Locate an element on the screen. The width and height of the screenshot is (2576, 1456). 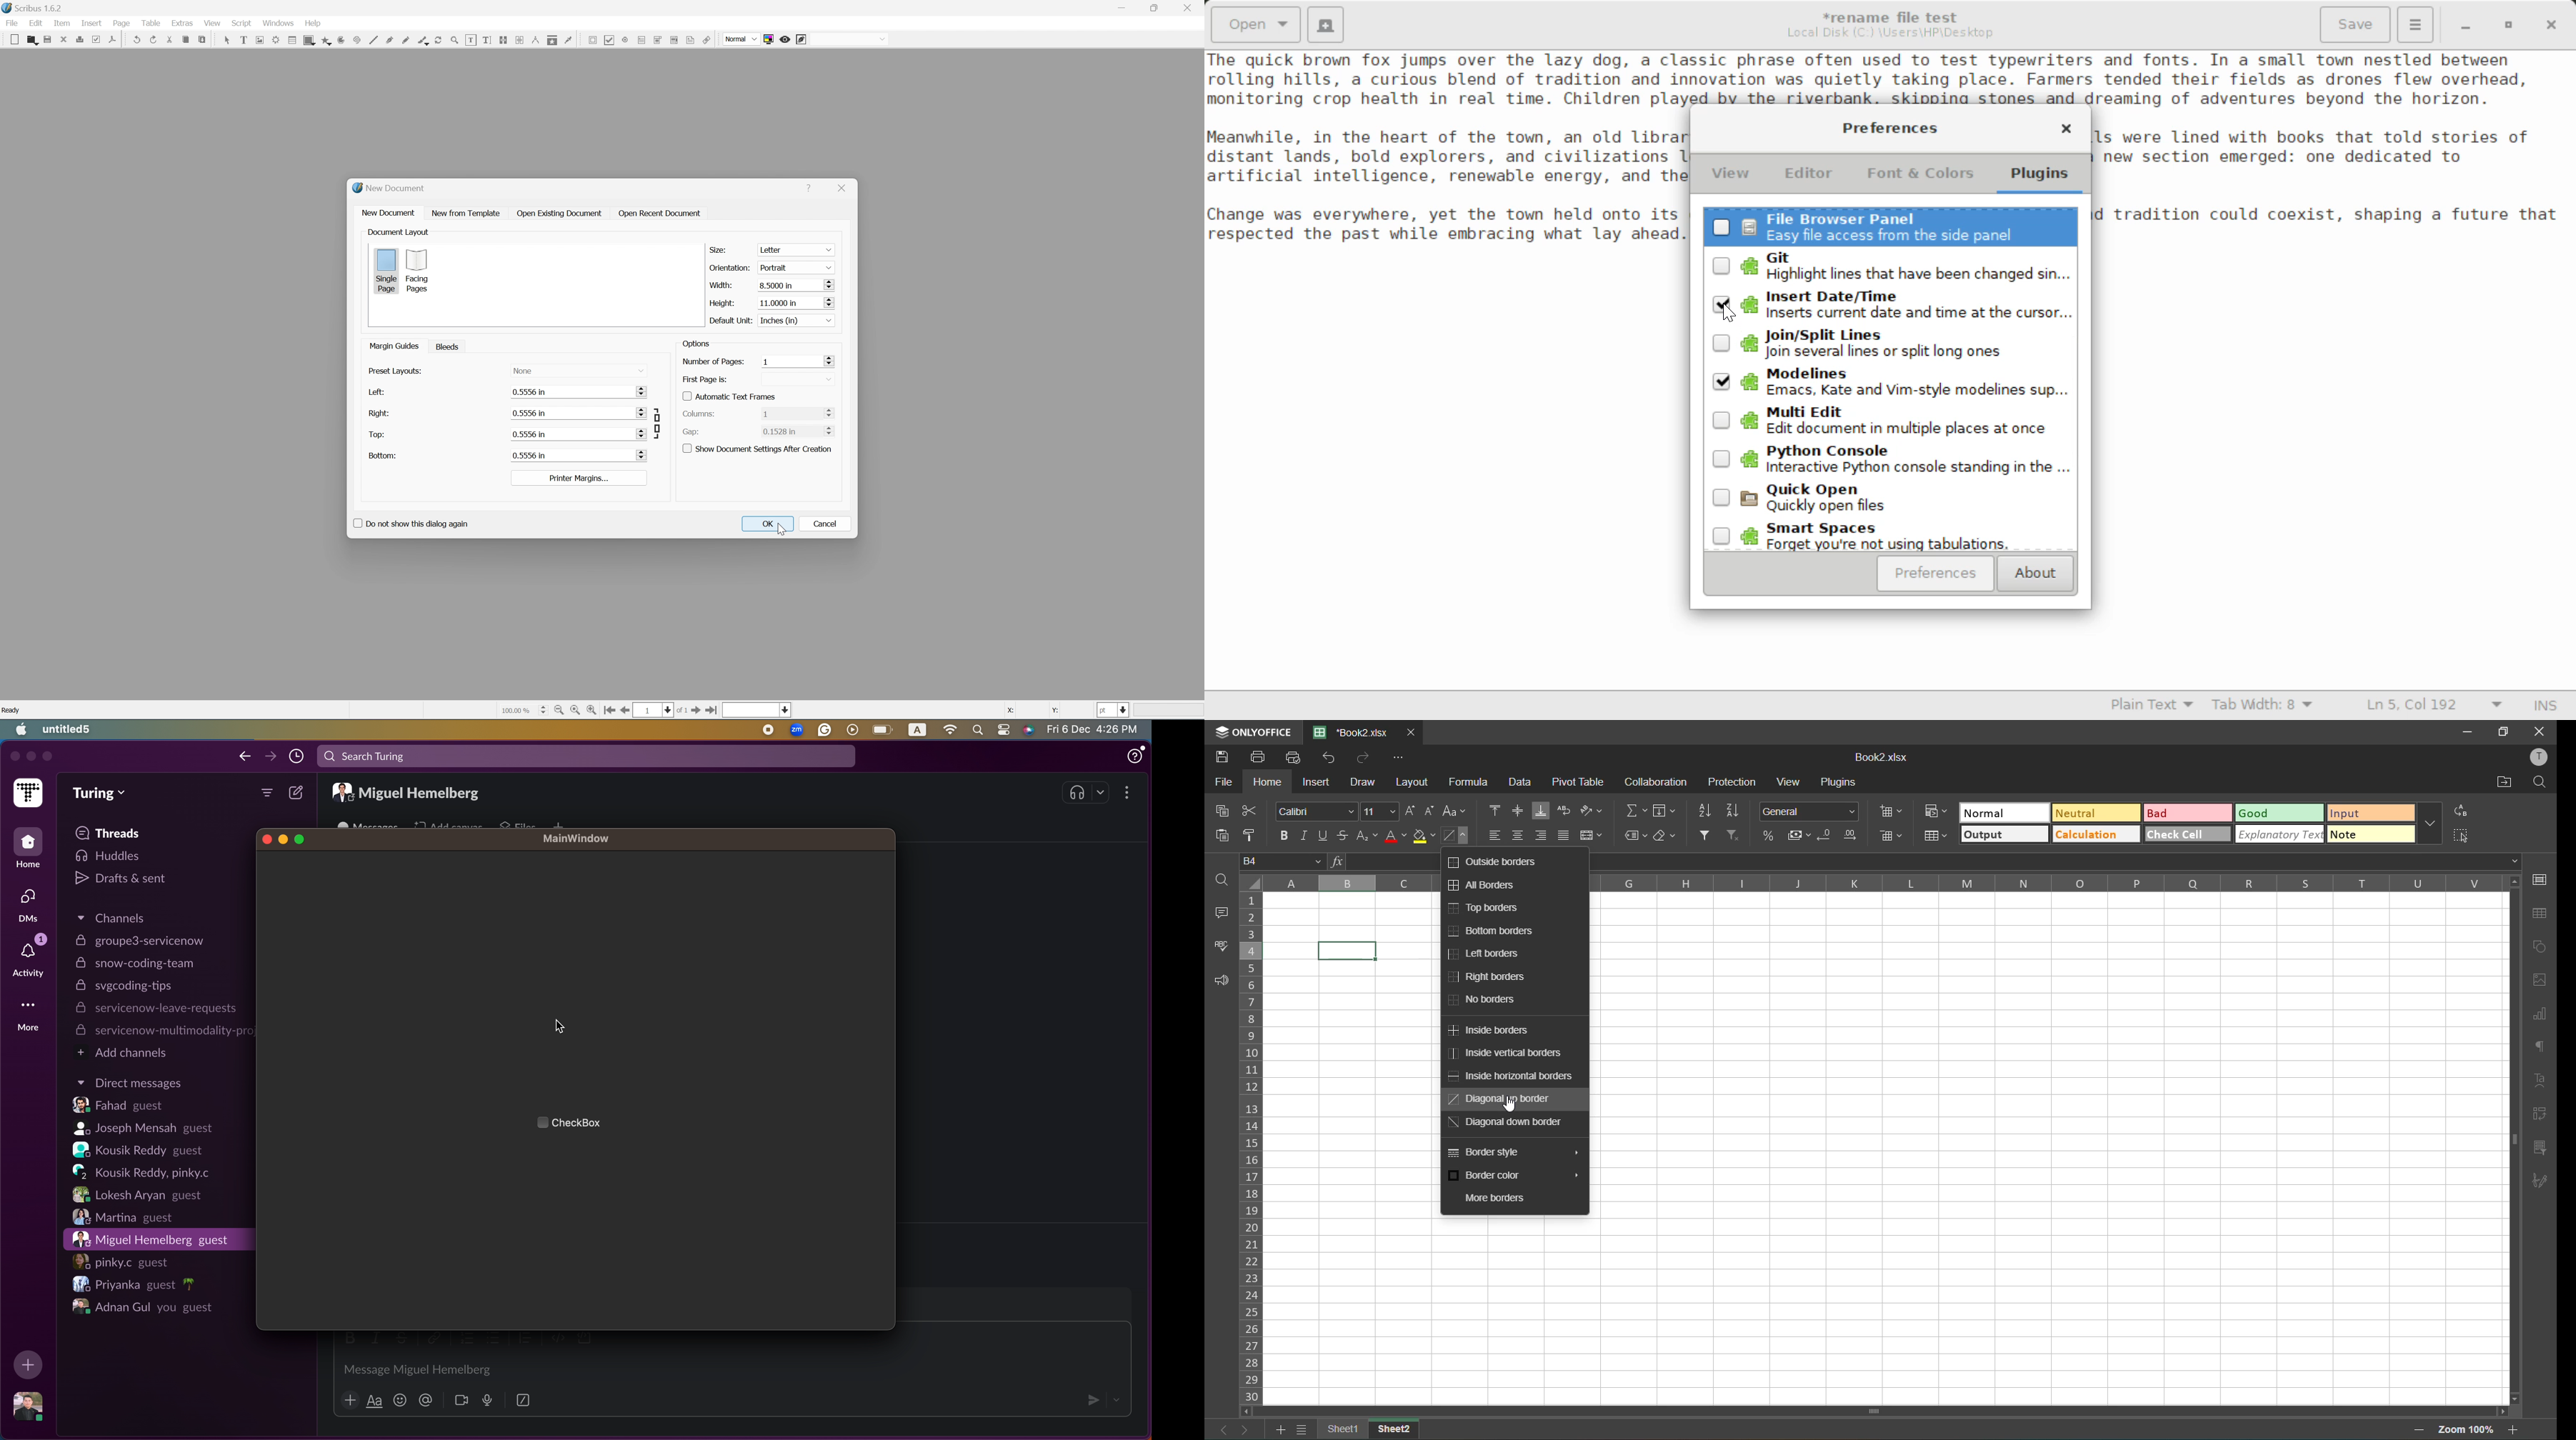
number of pages is located at coordinates (713, 361).